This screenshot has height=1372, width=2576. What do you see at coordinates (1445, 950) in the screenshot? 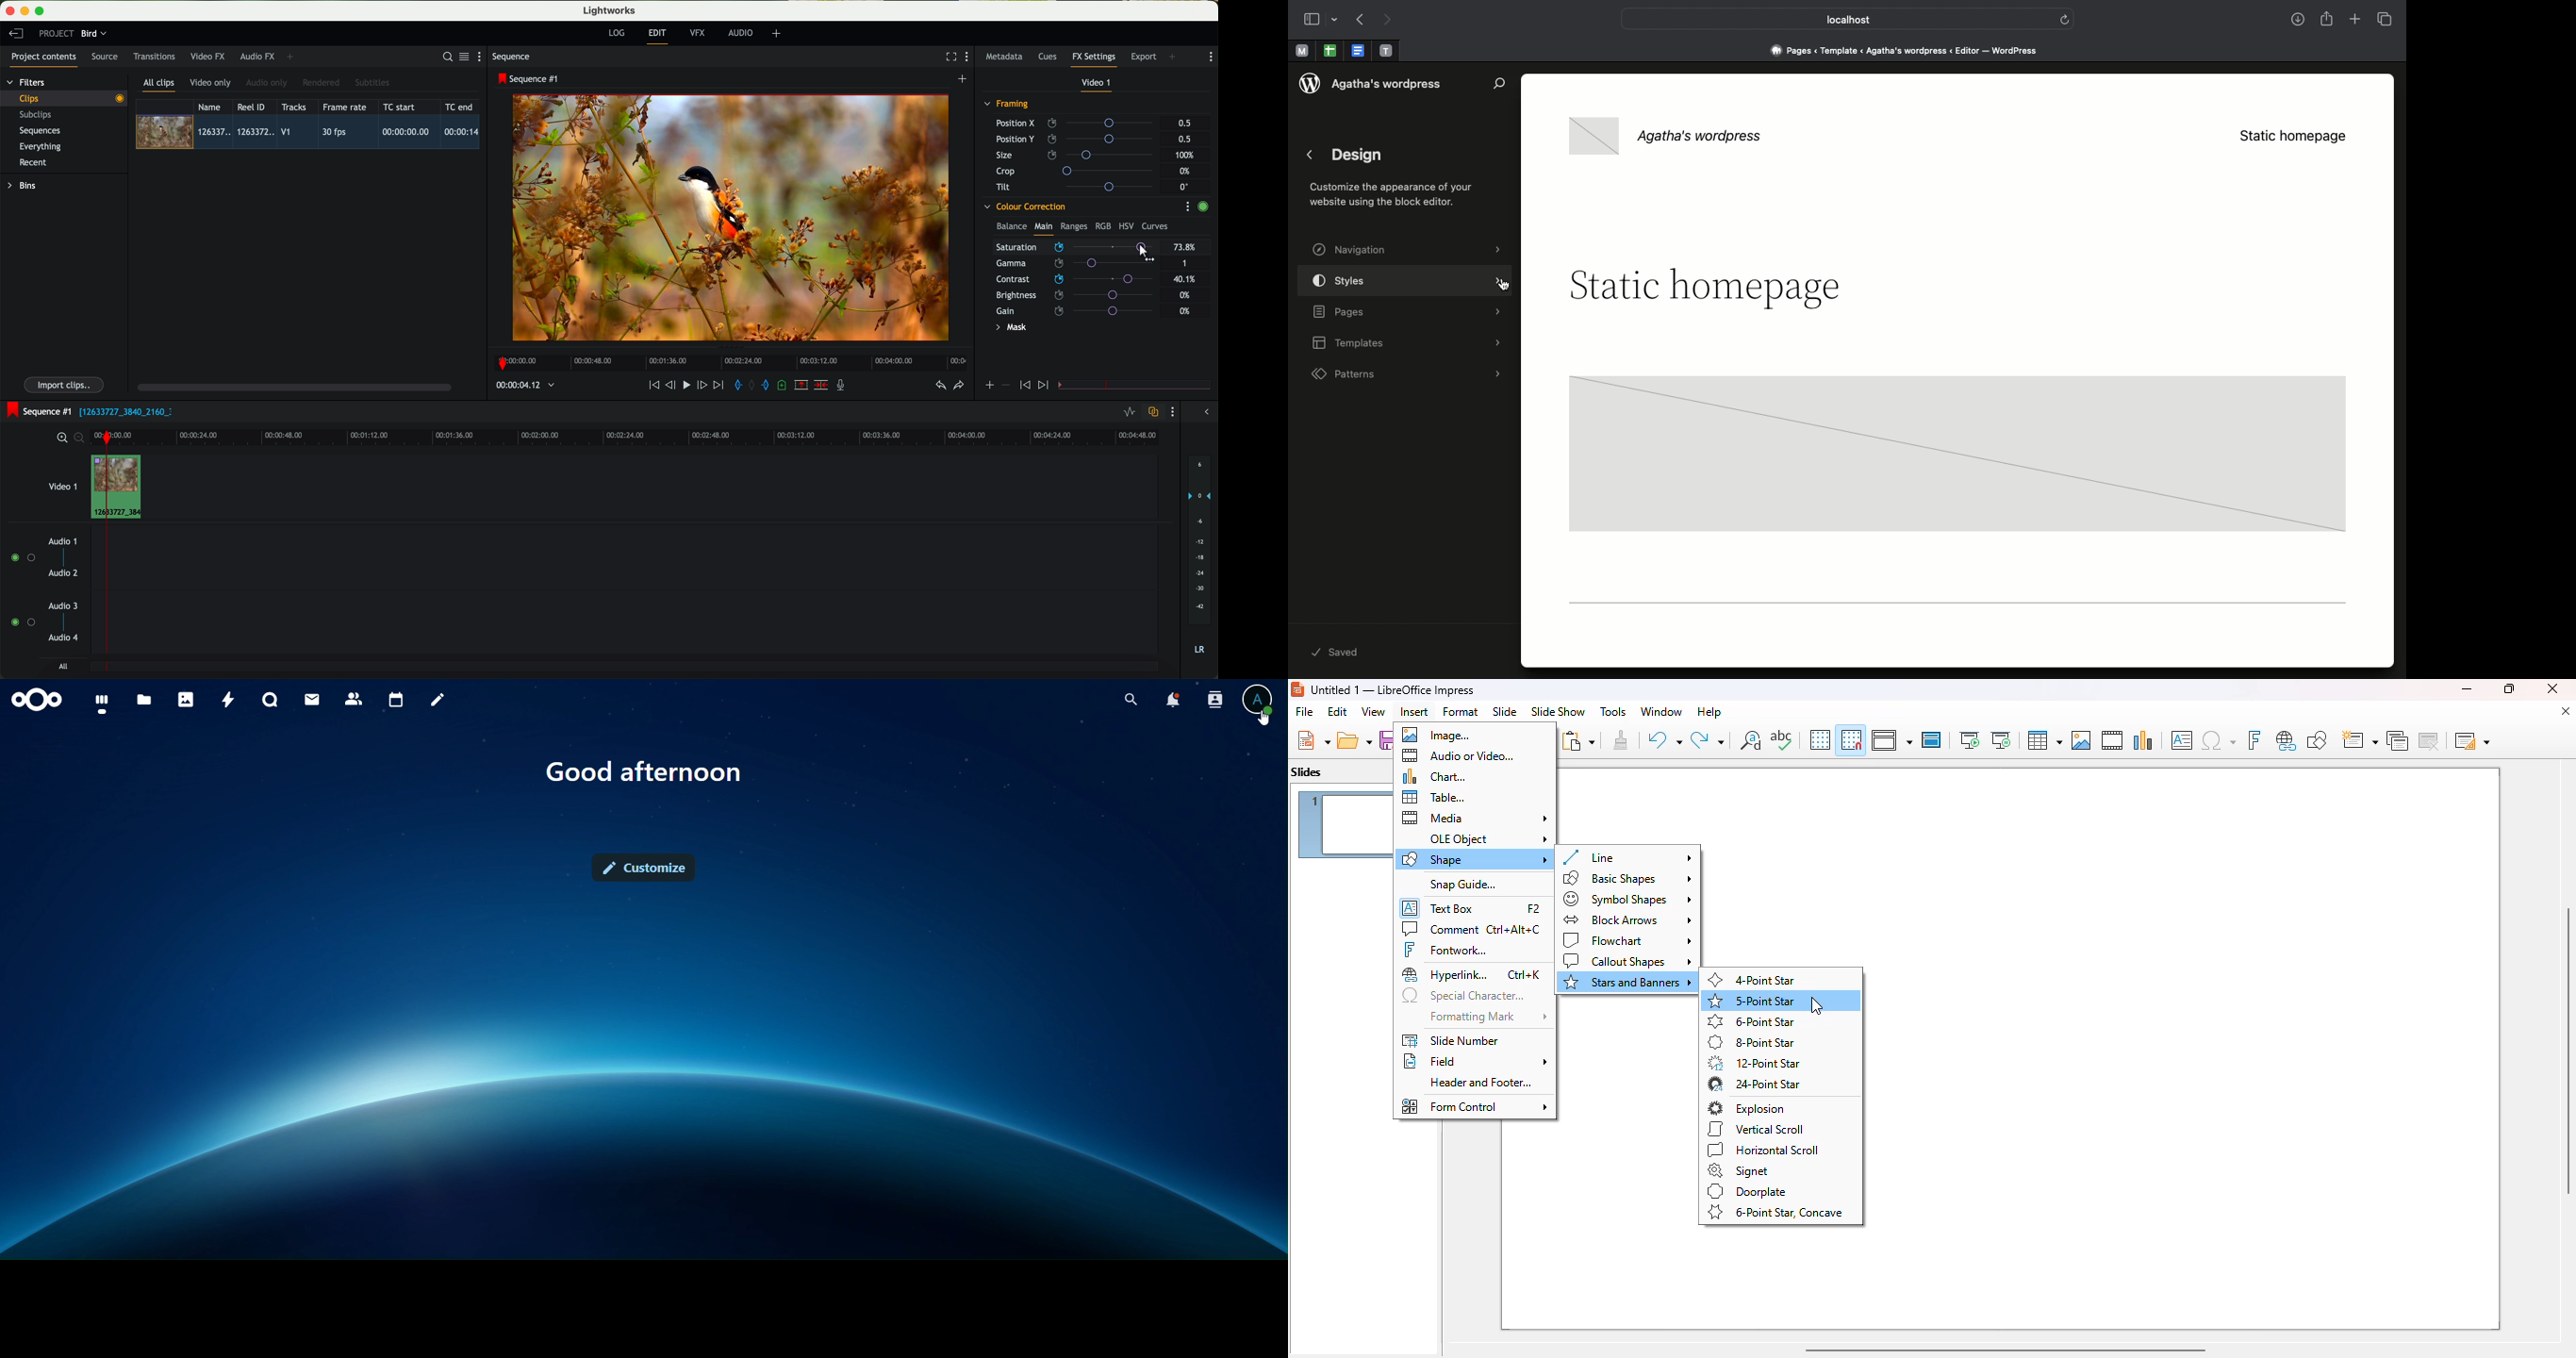
I see `fontwork` at bounding box center [1445, 950].